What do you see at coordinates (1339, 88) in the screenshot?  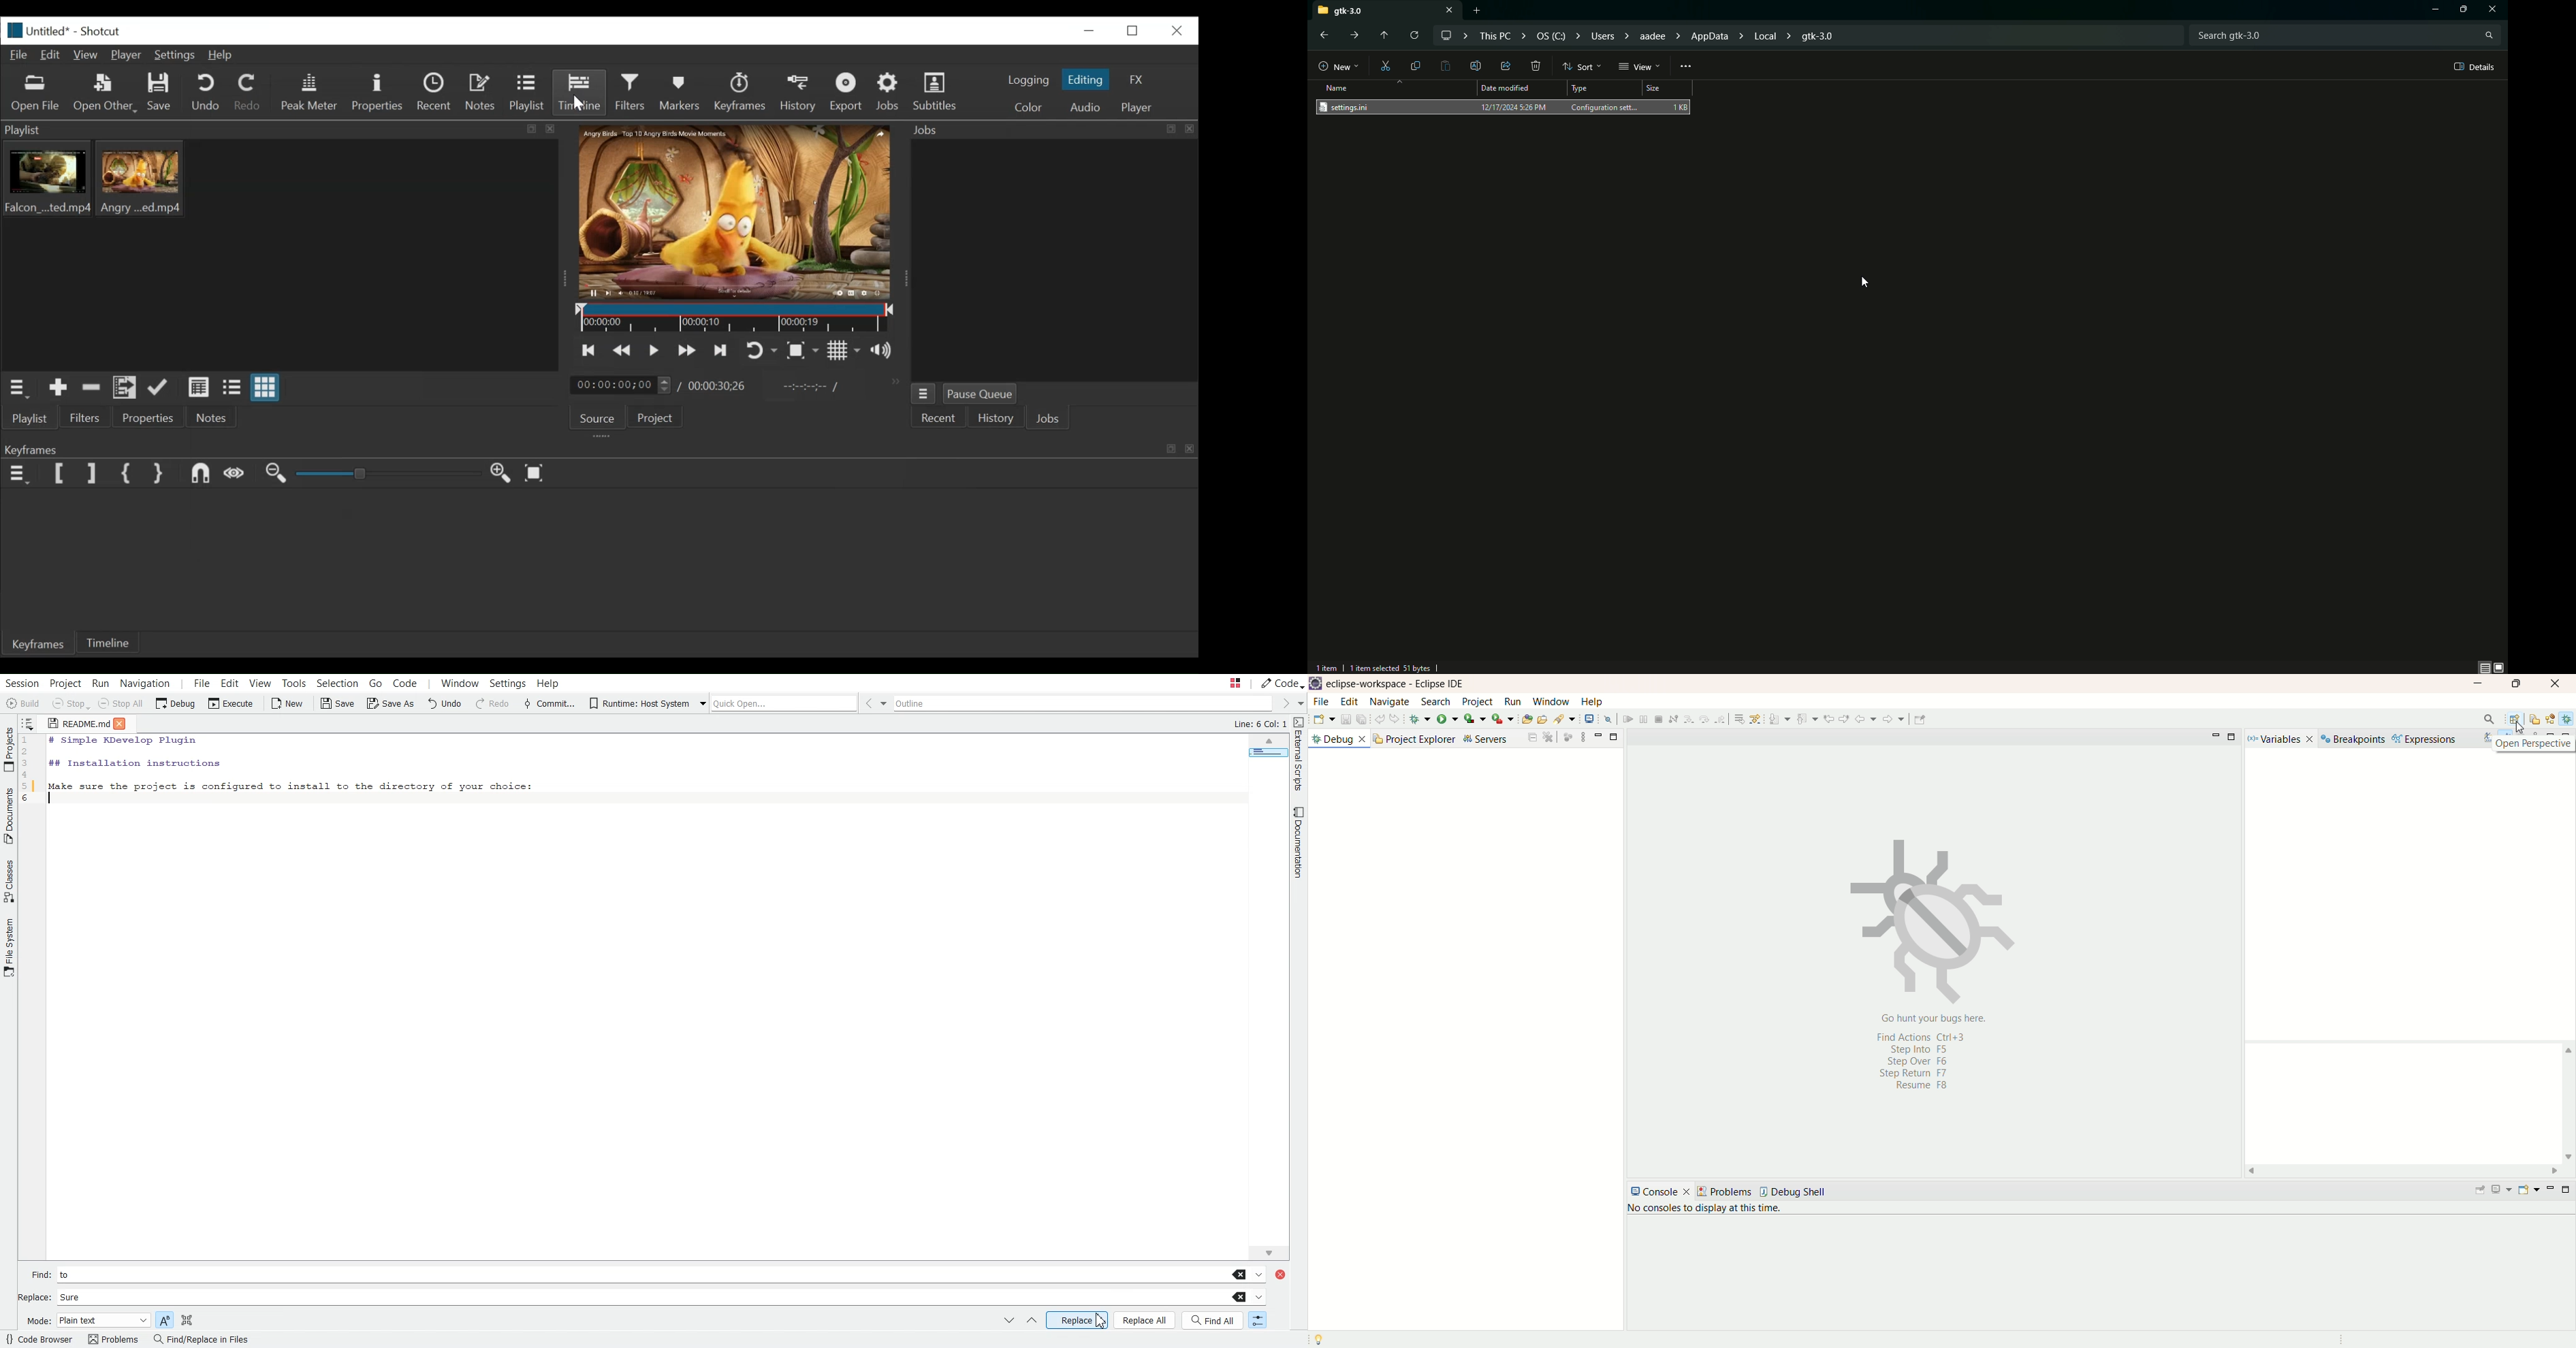 I see `Name` at bounding box center [1339, 88].